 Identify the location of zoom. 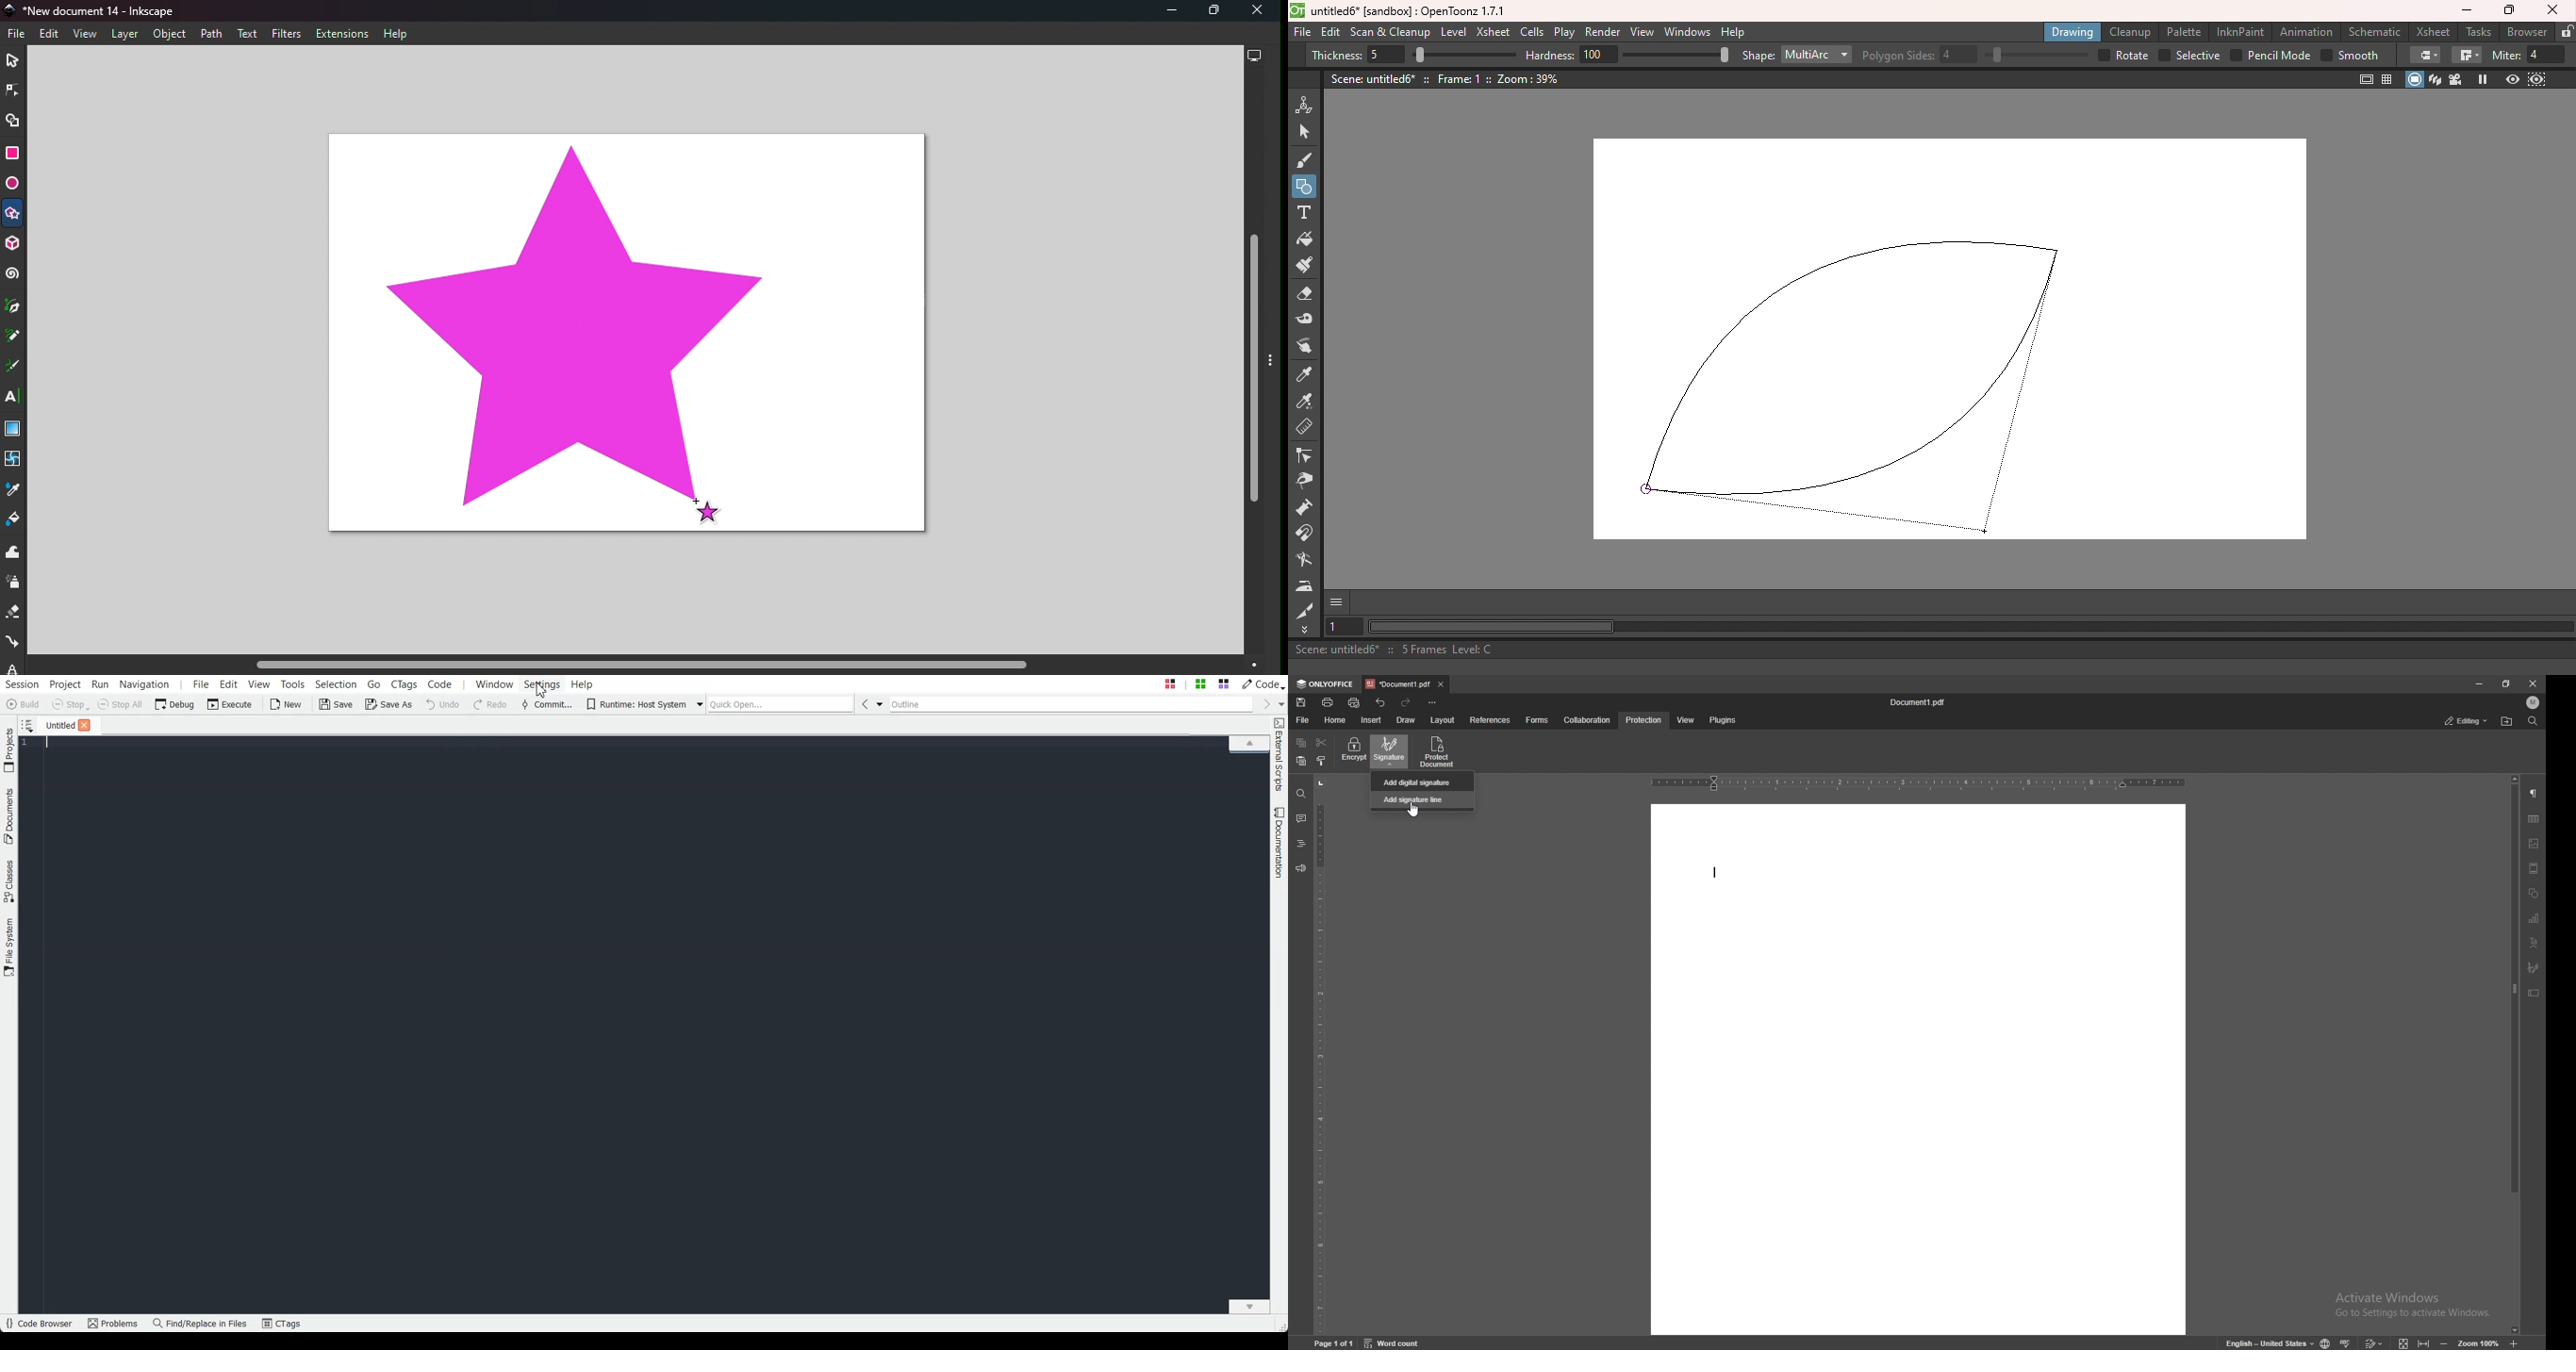
(2470, 1343).